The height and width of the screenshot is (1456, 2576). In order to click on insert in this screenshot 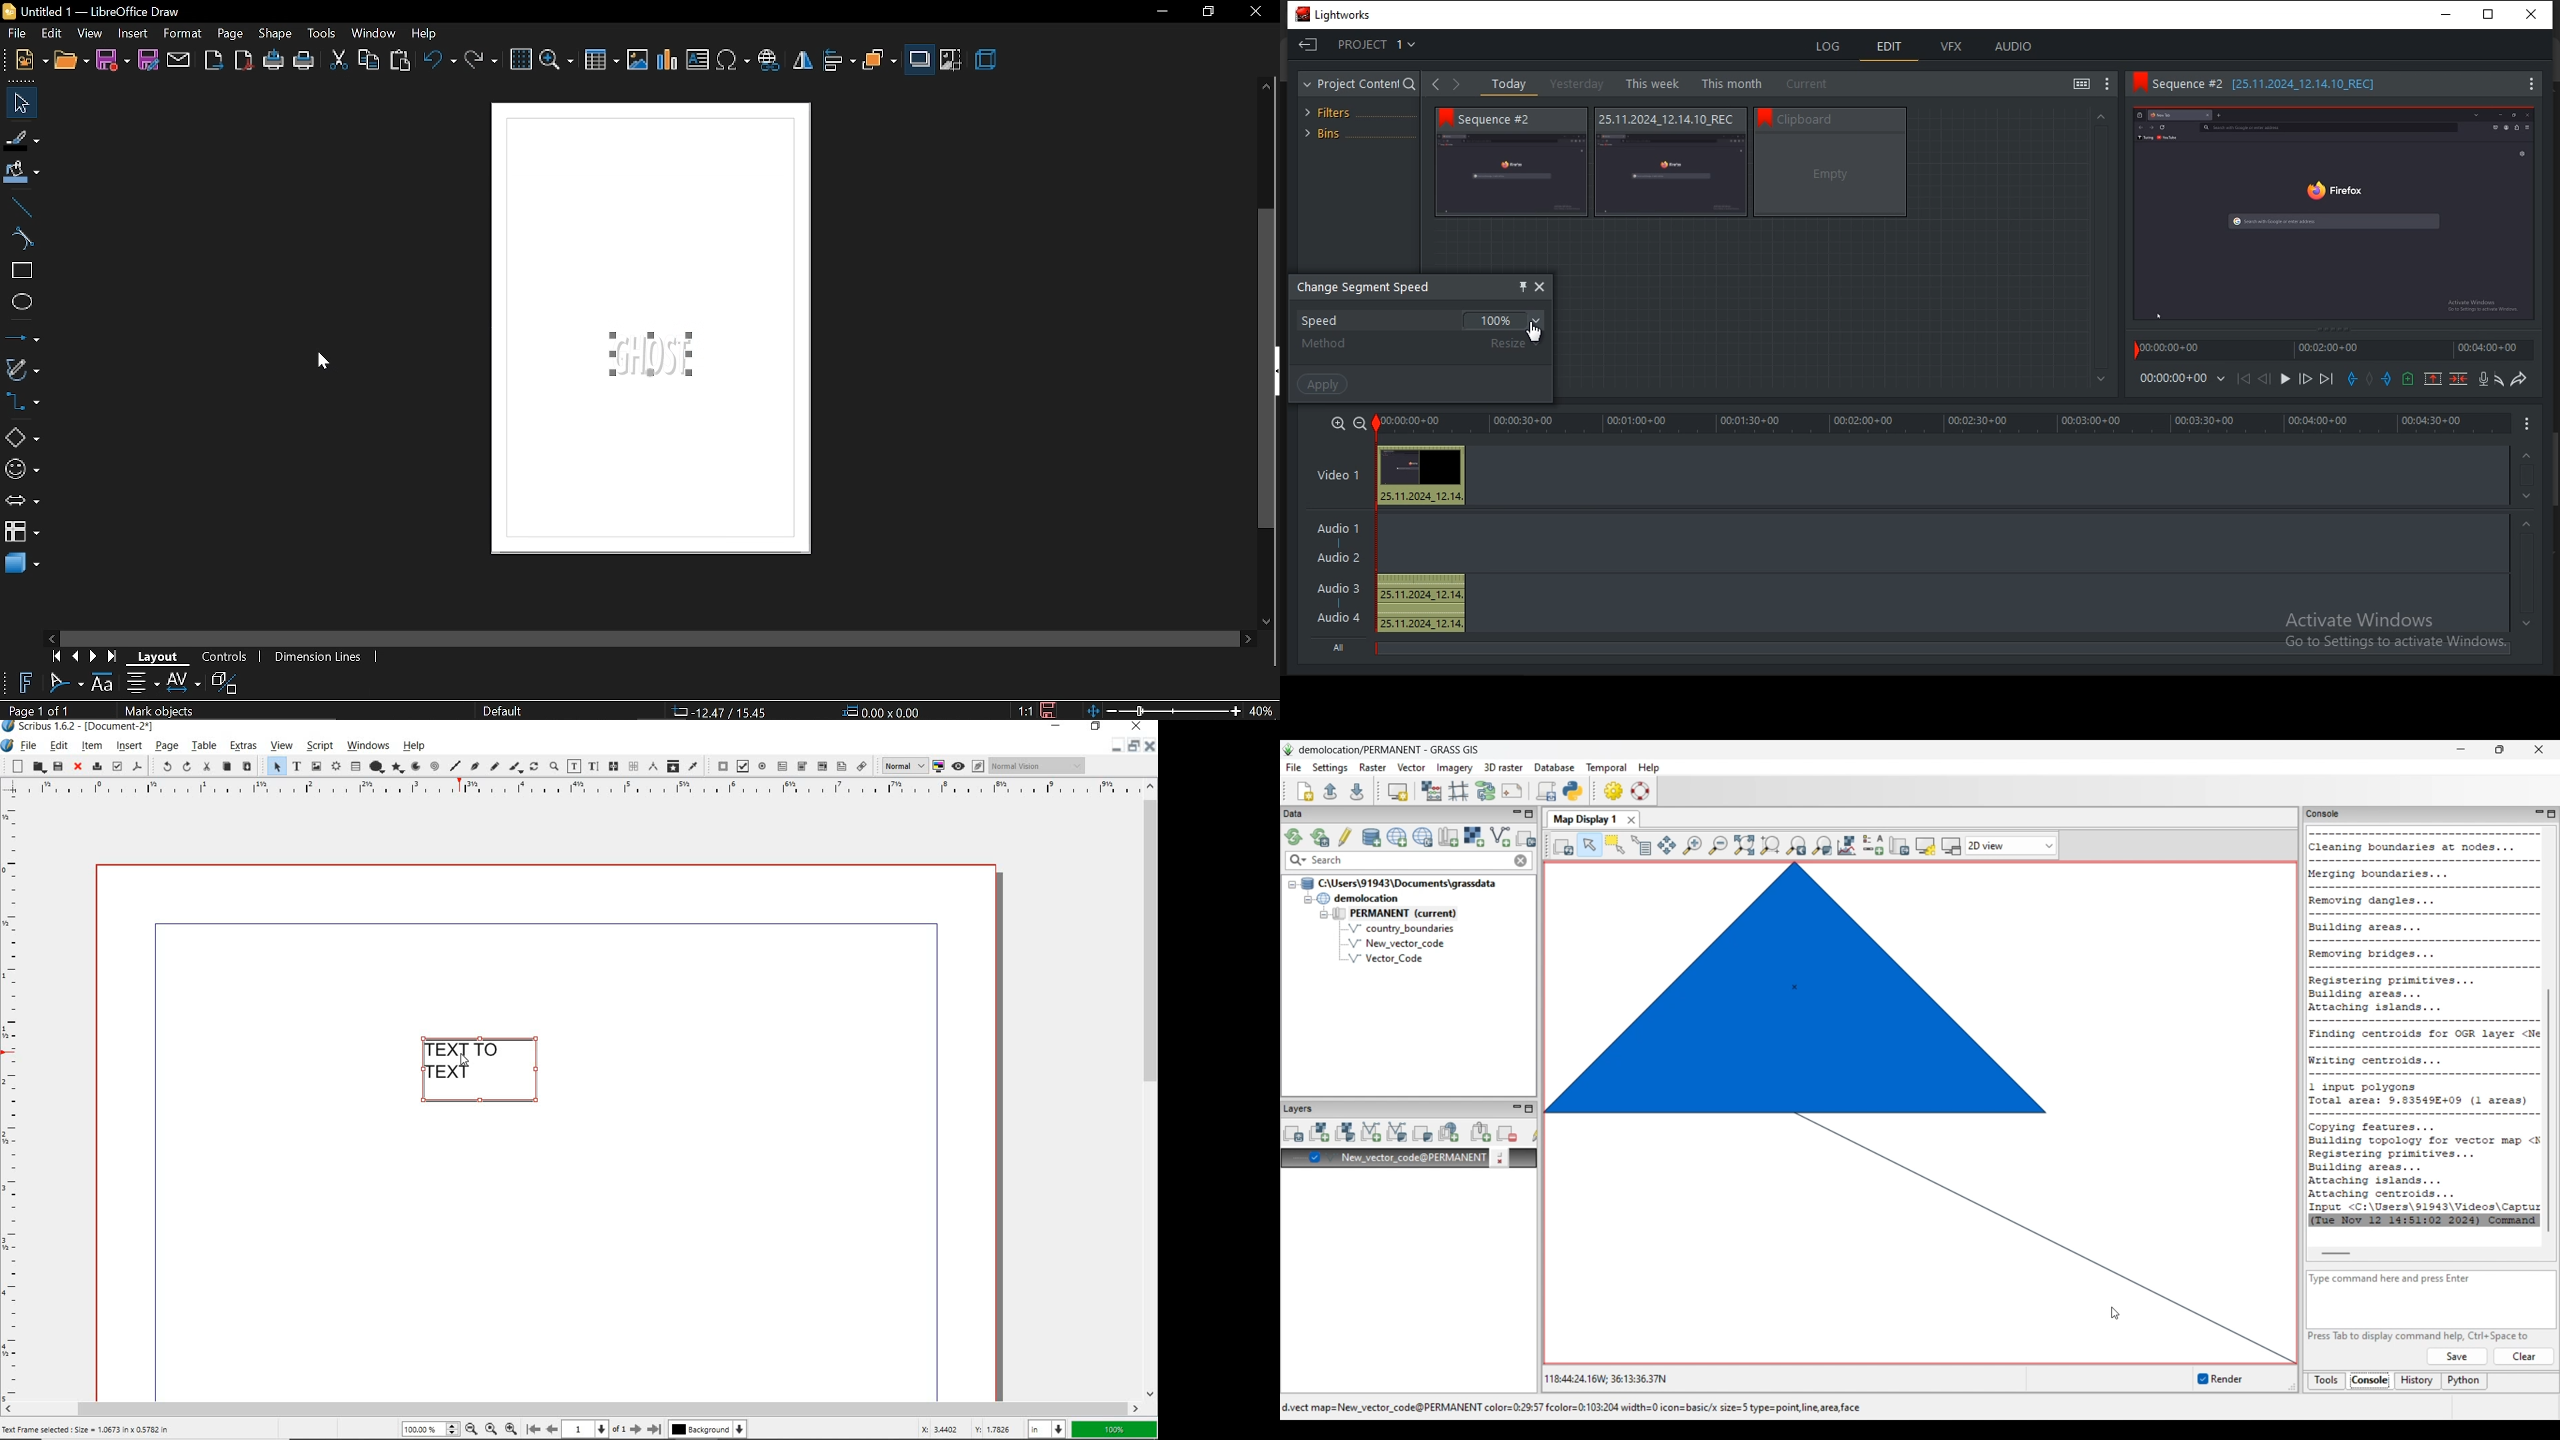, I will do `click(128, 746)`.